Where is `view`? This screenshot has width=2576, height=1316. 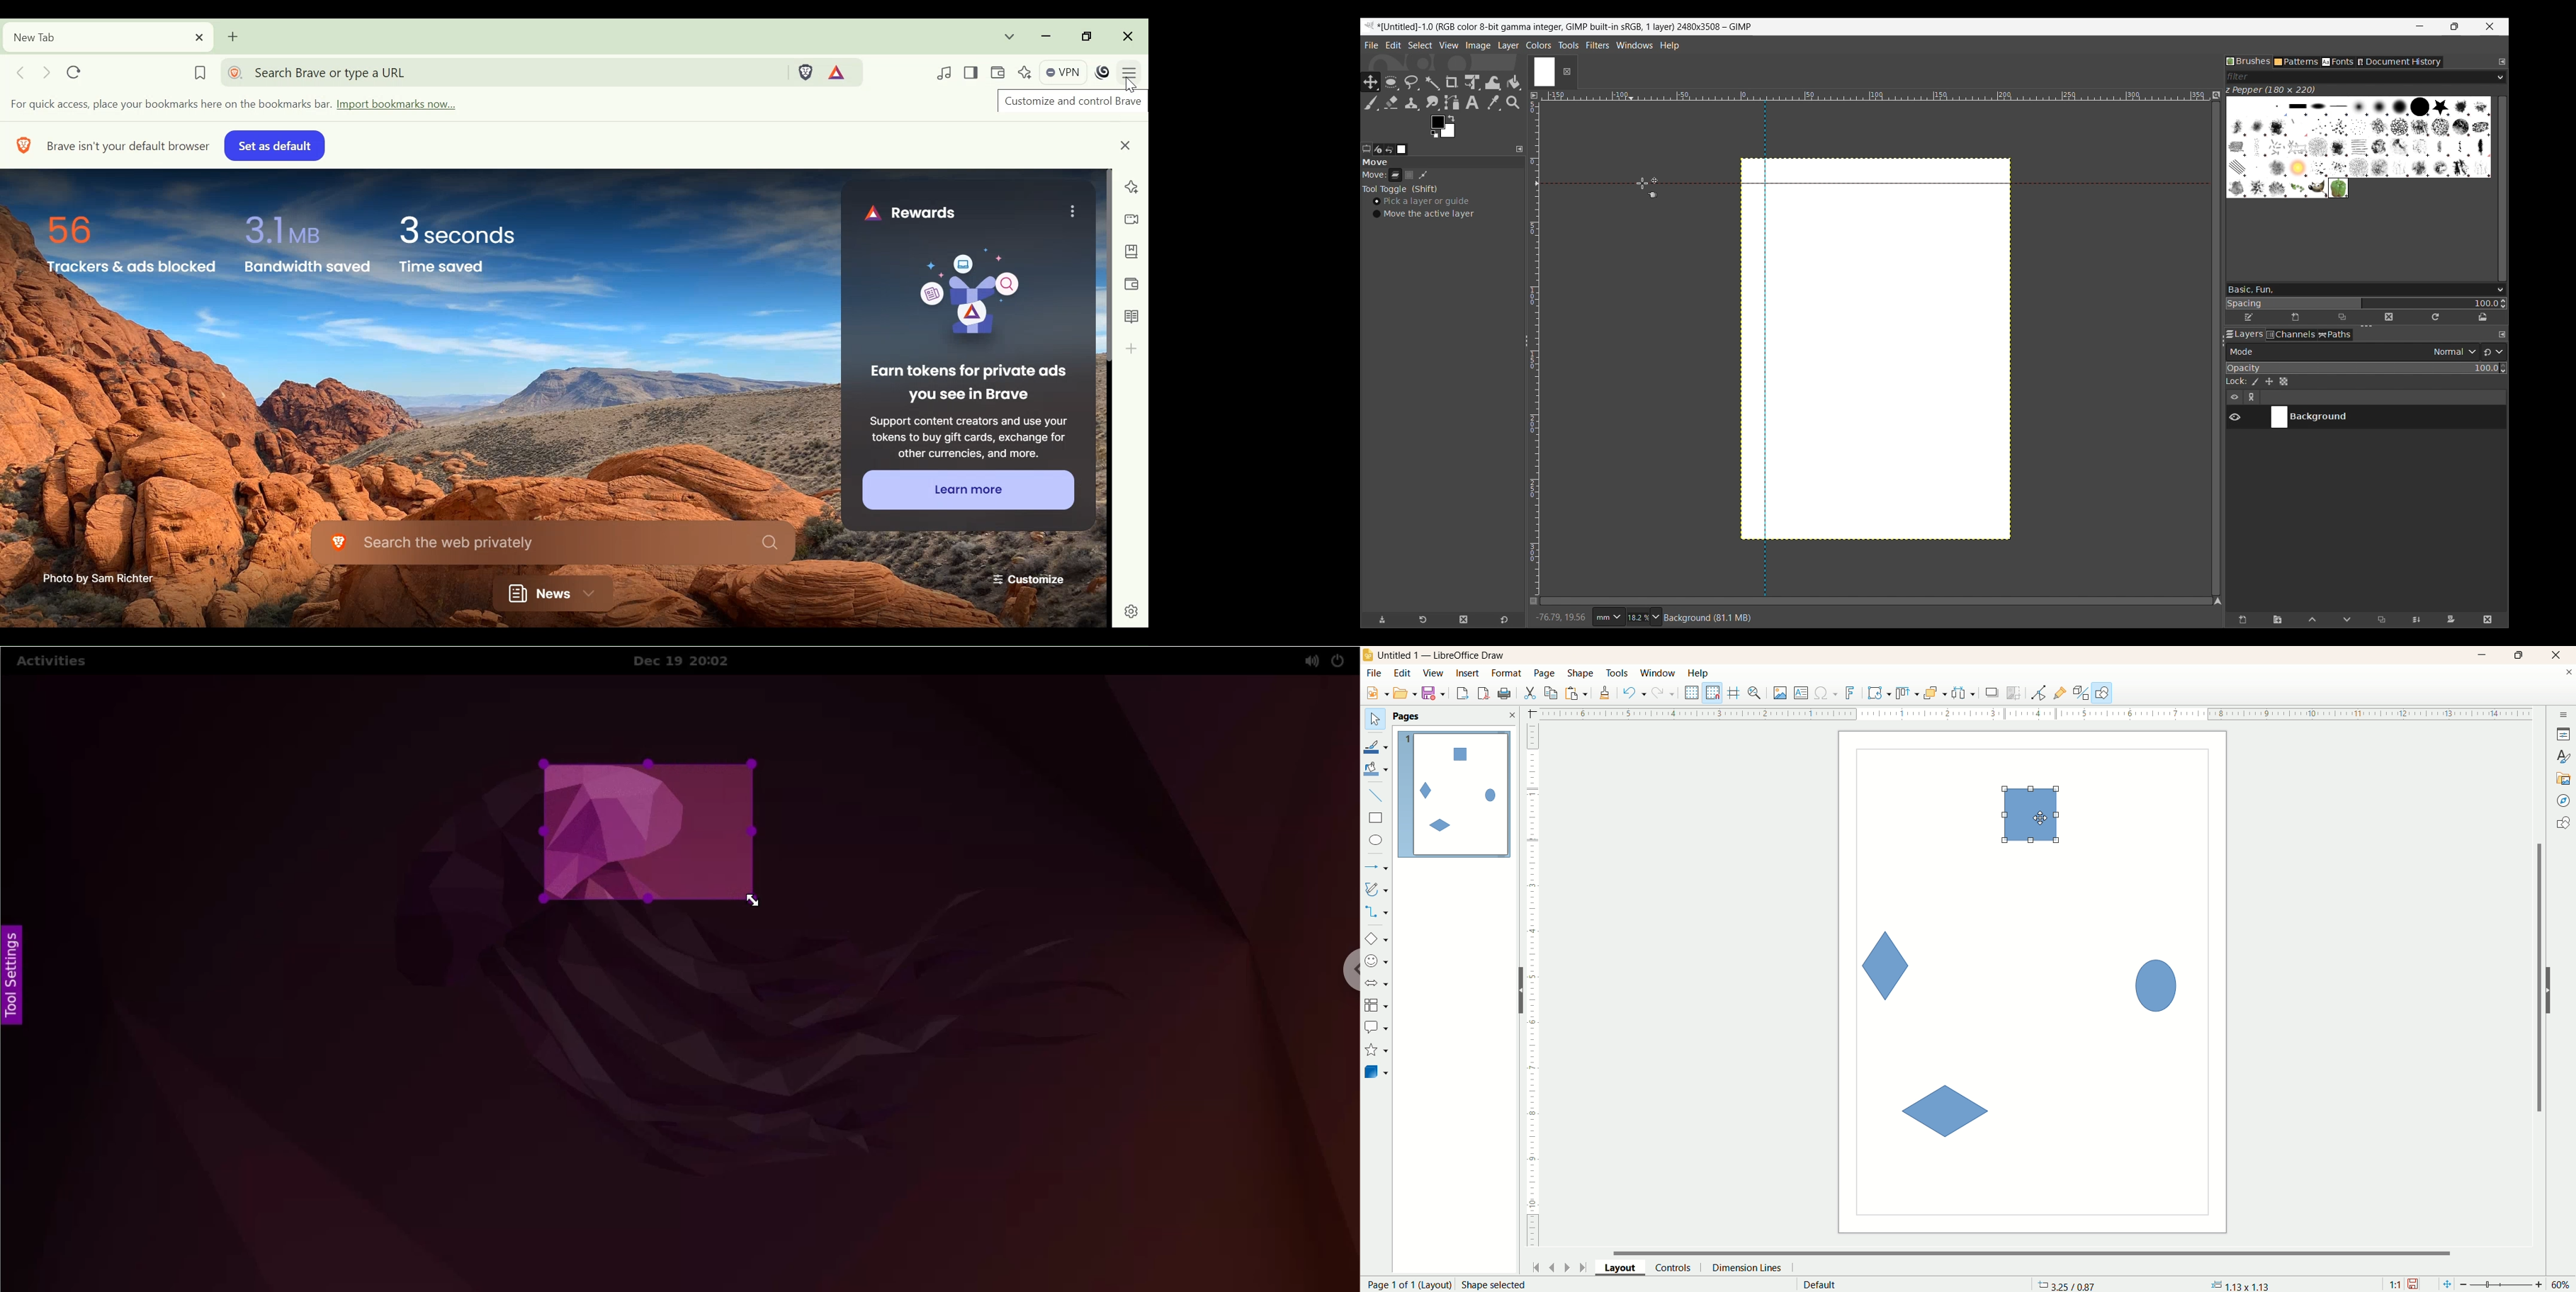 view is located at coordinates (1434, 673).